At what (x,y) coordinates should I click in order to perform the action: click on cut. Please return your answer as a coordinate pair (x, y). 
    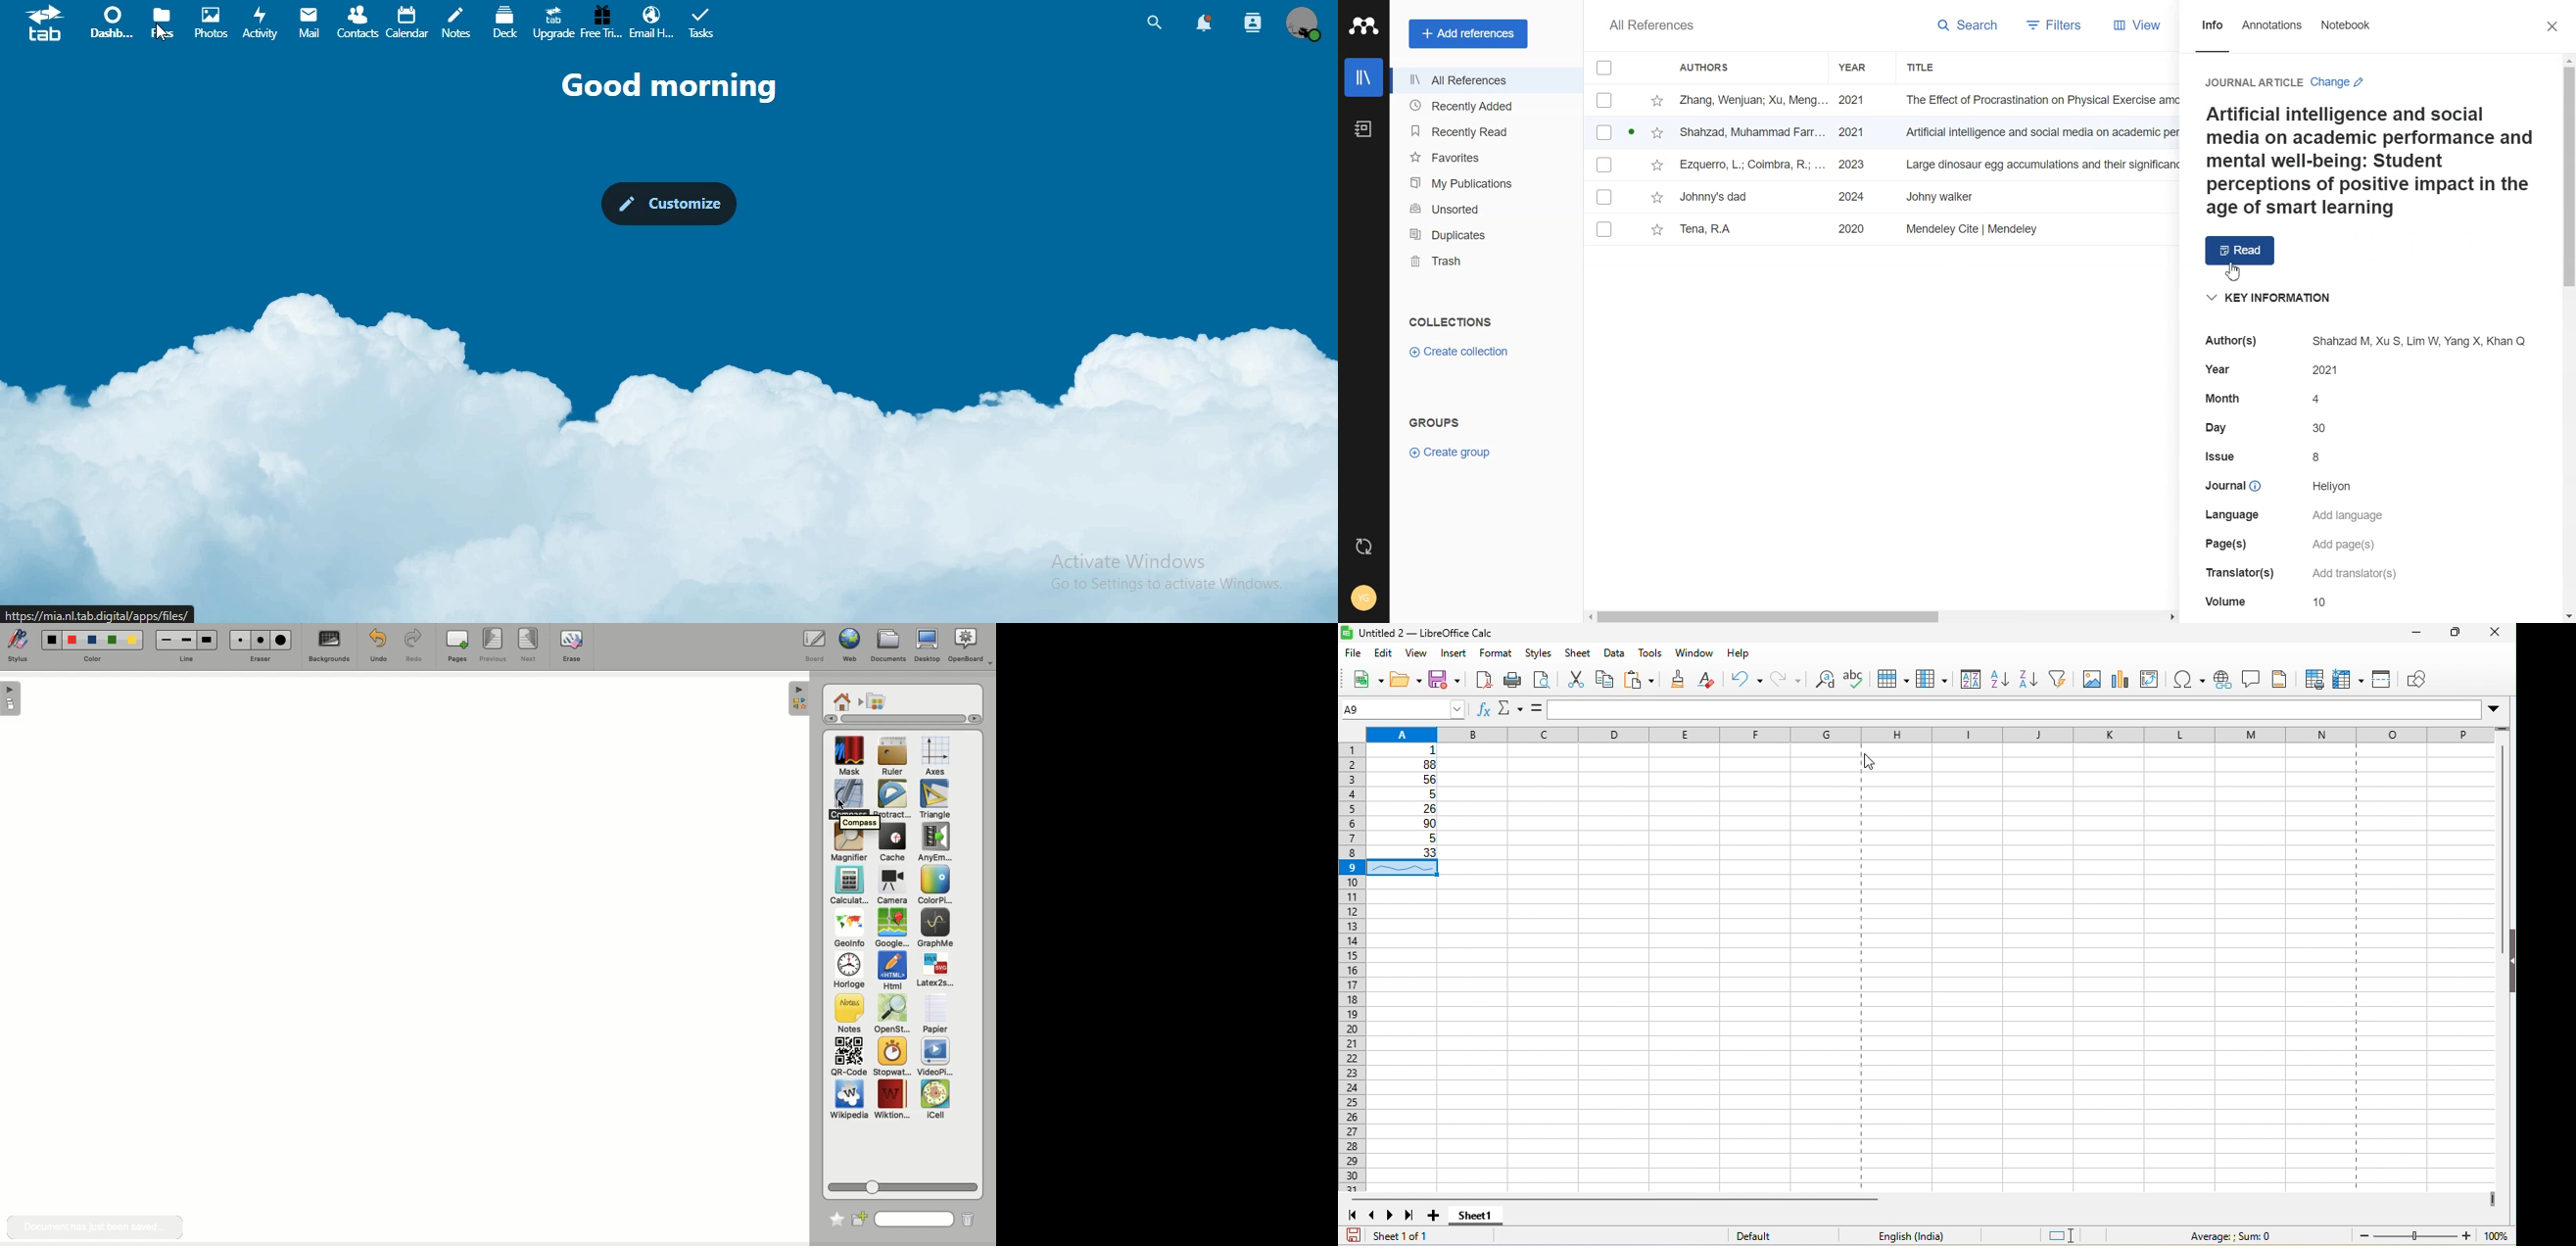
    Looking at the image, I should click on (1577, 681).